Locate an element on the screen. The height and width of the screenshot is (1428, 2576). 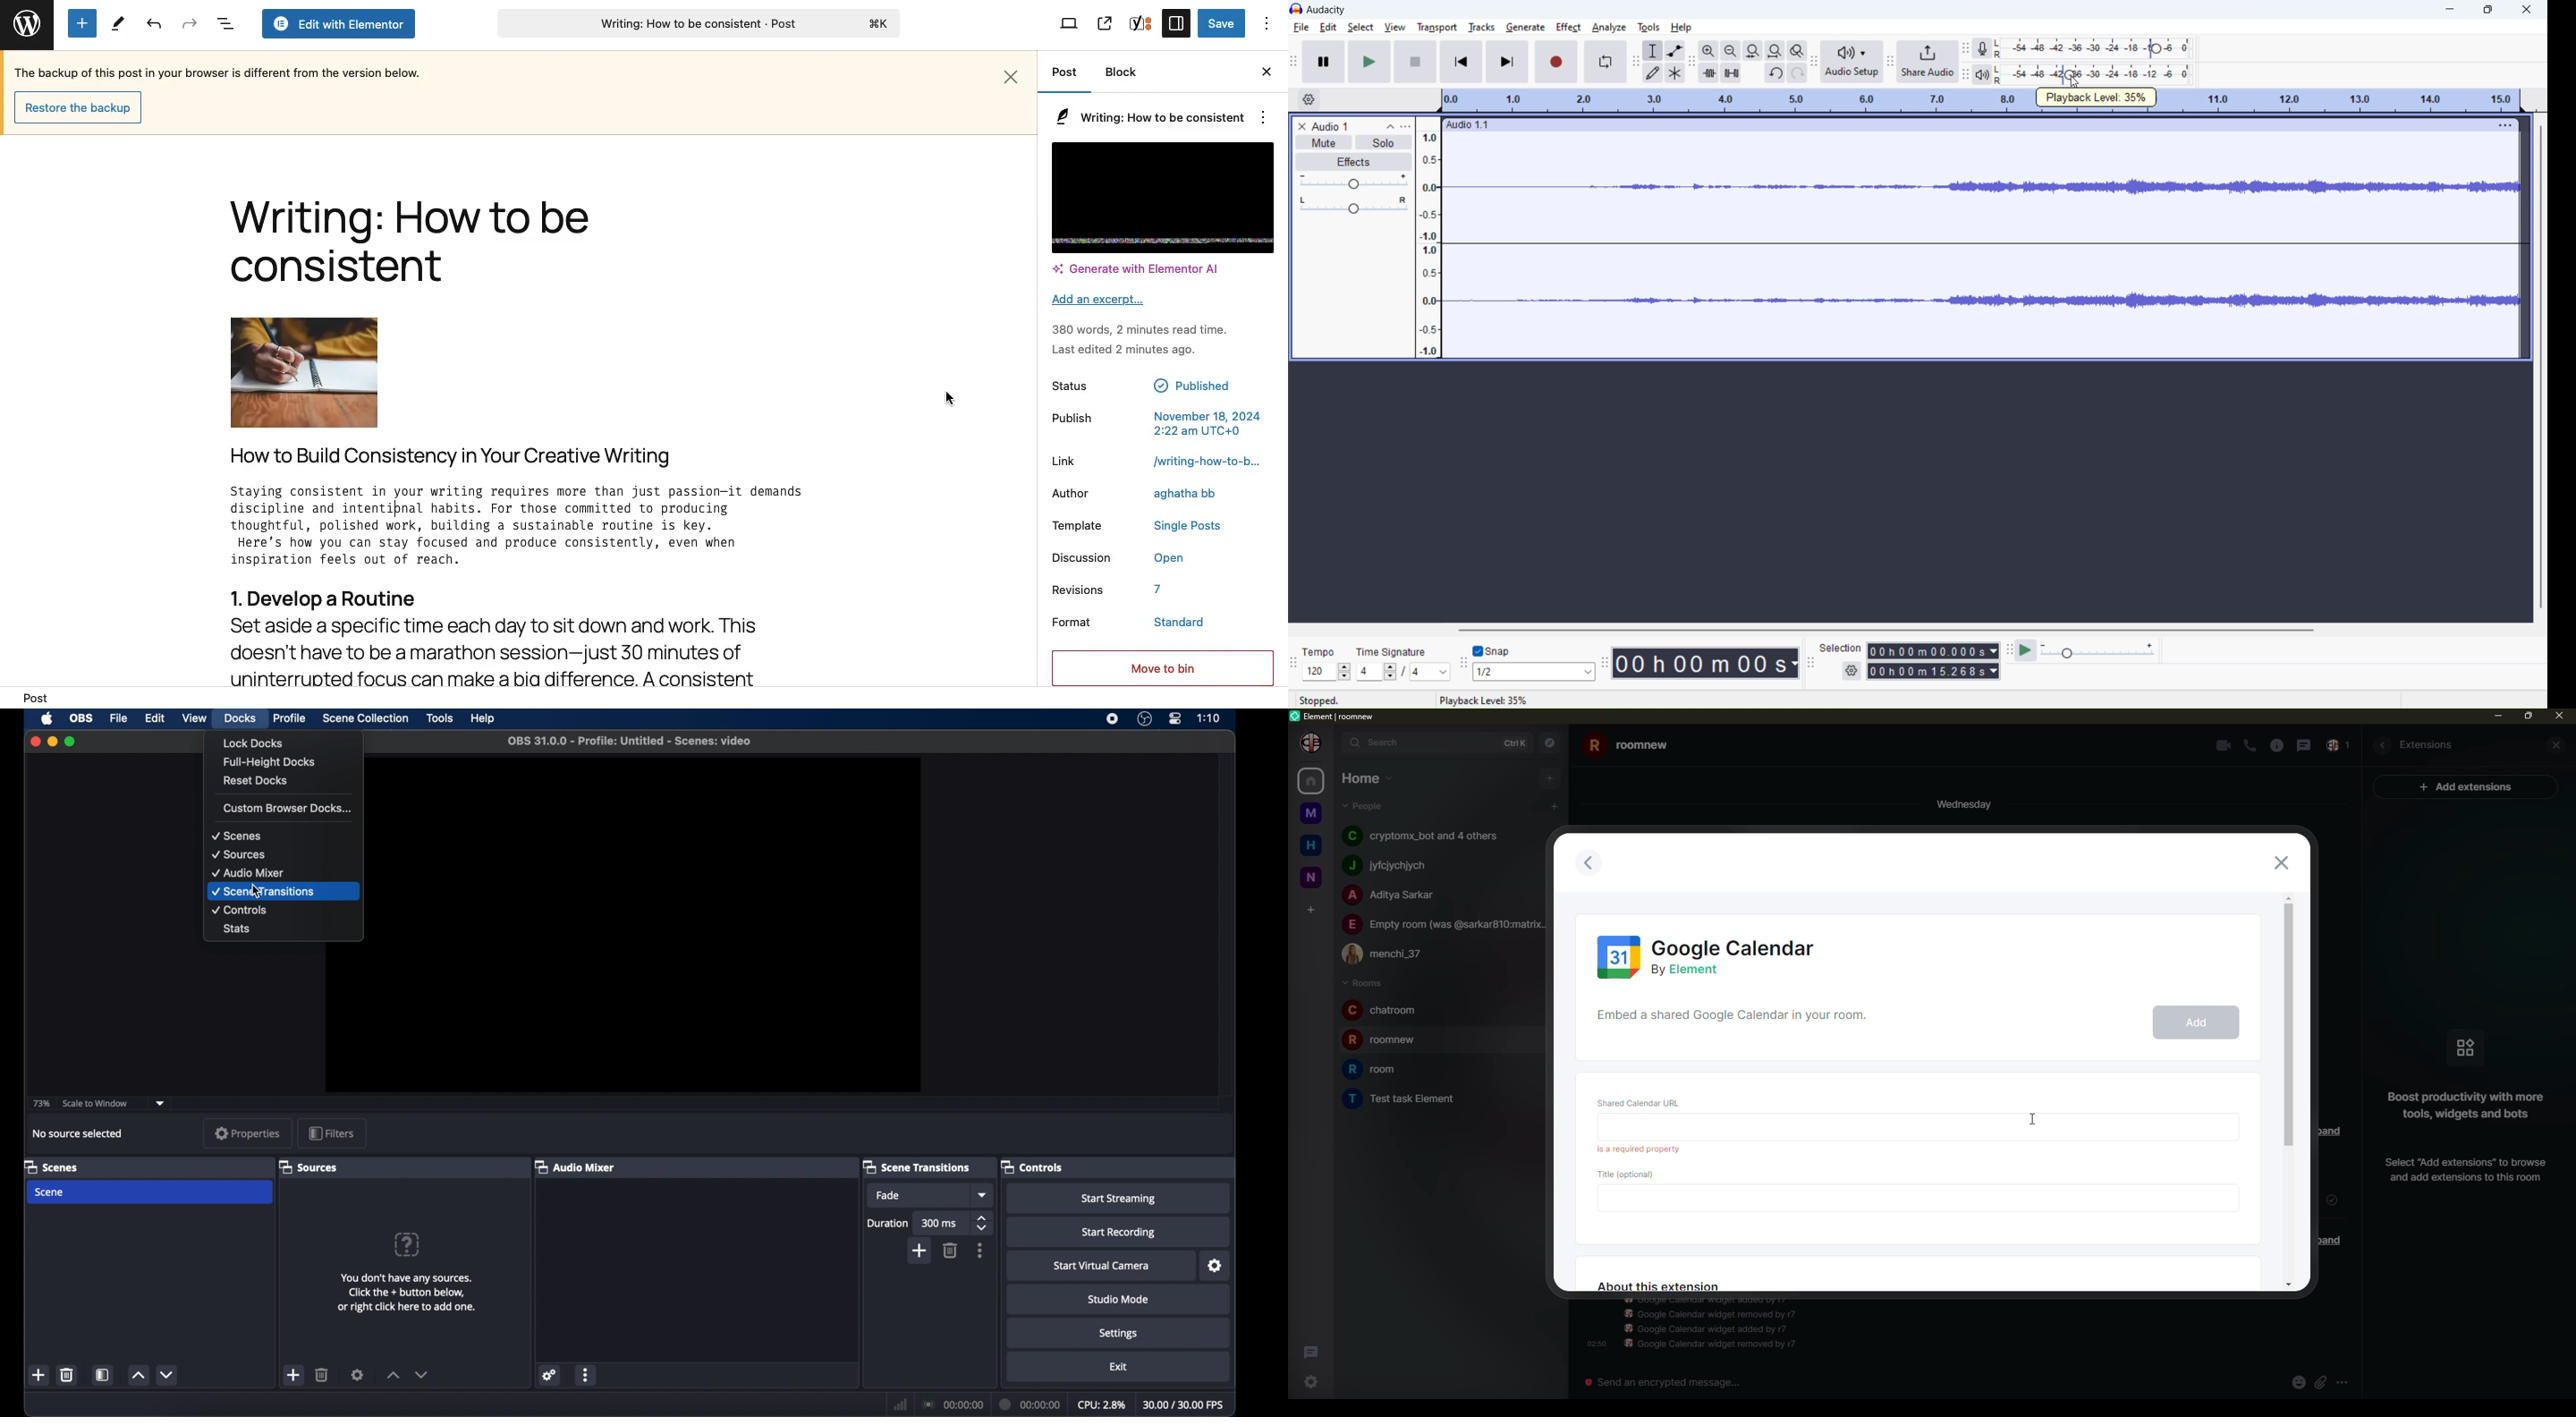
time toolbar is located at coordinates (1604, 663).